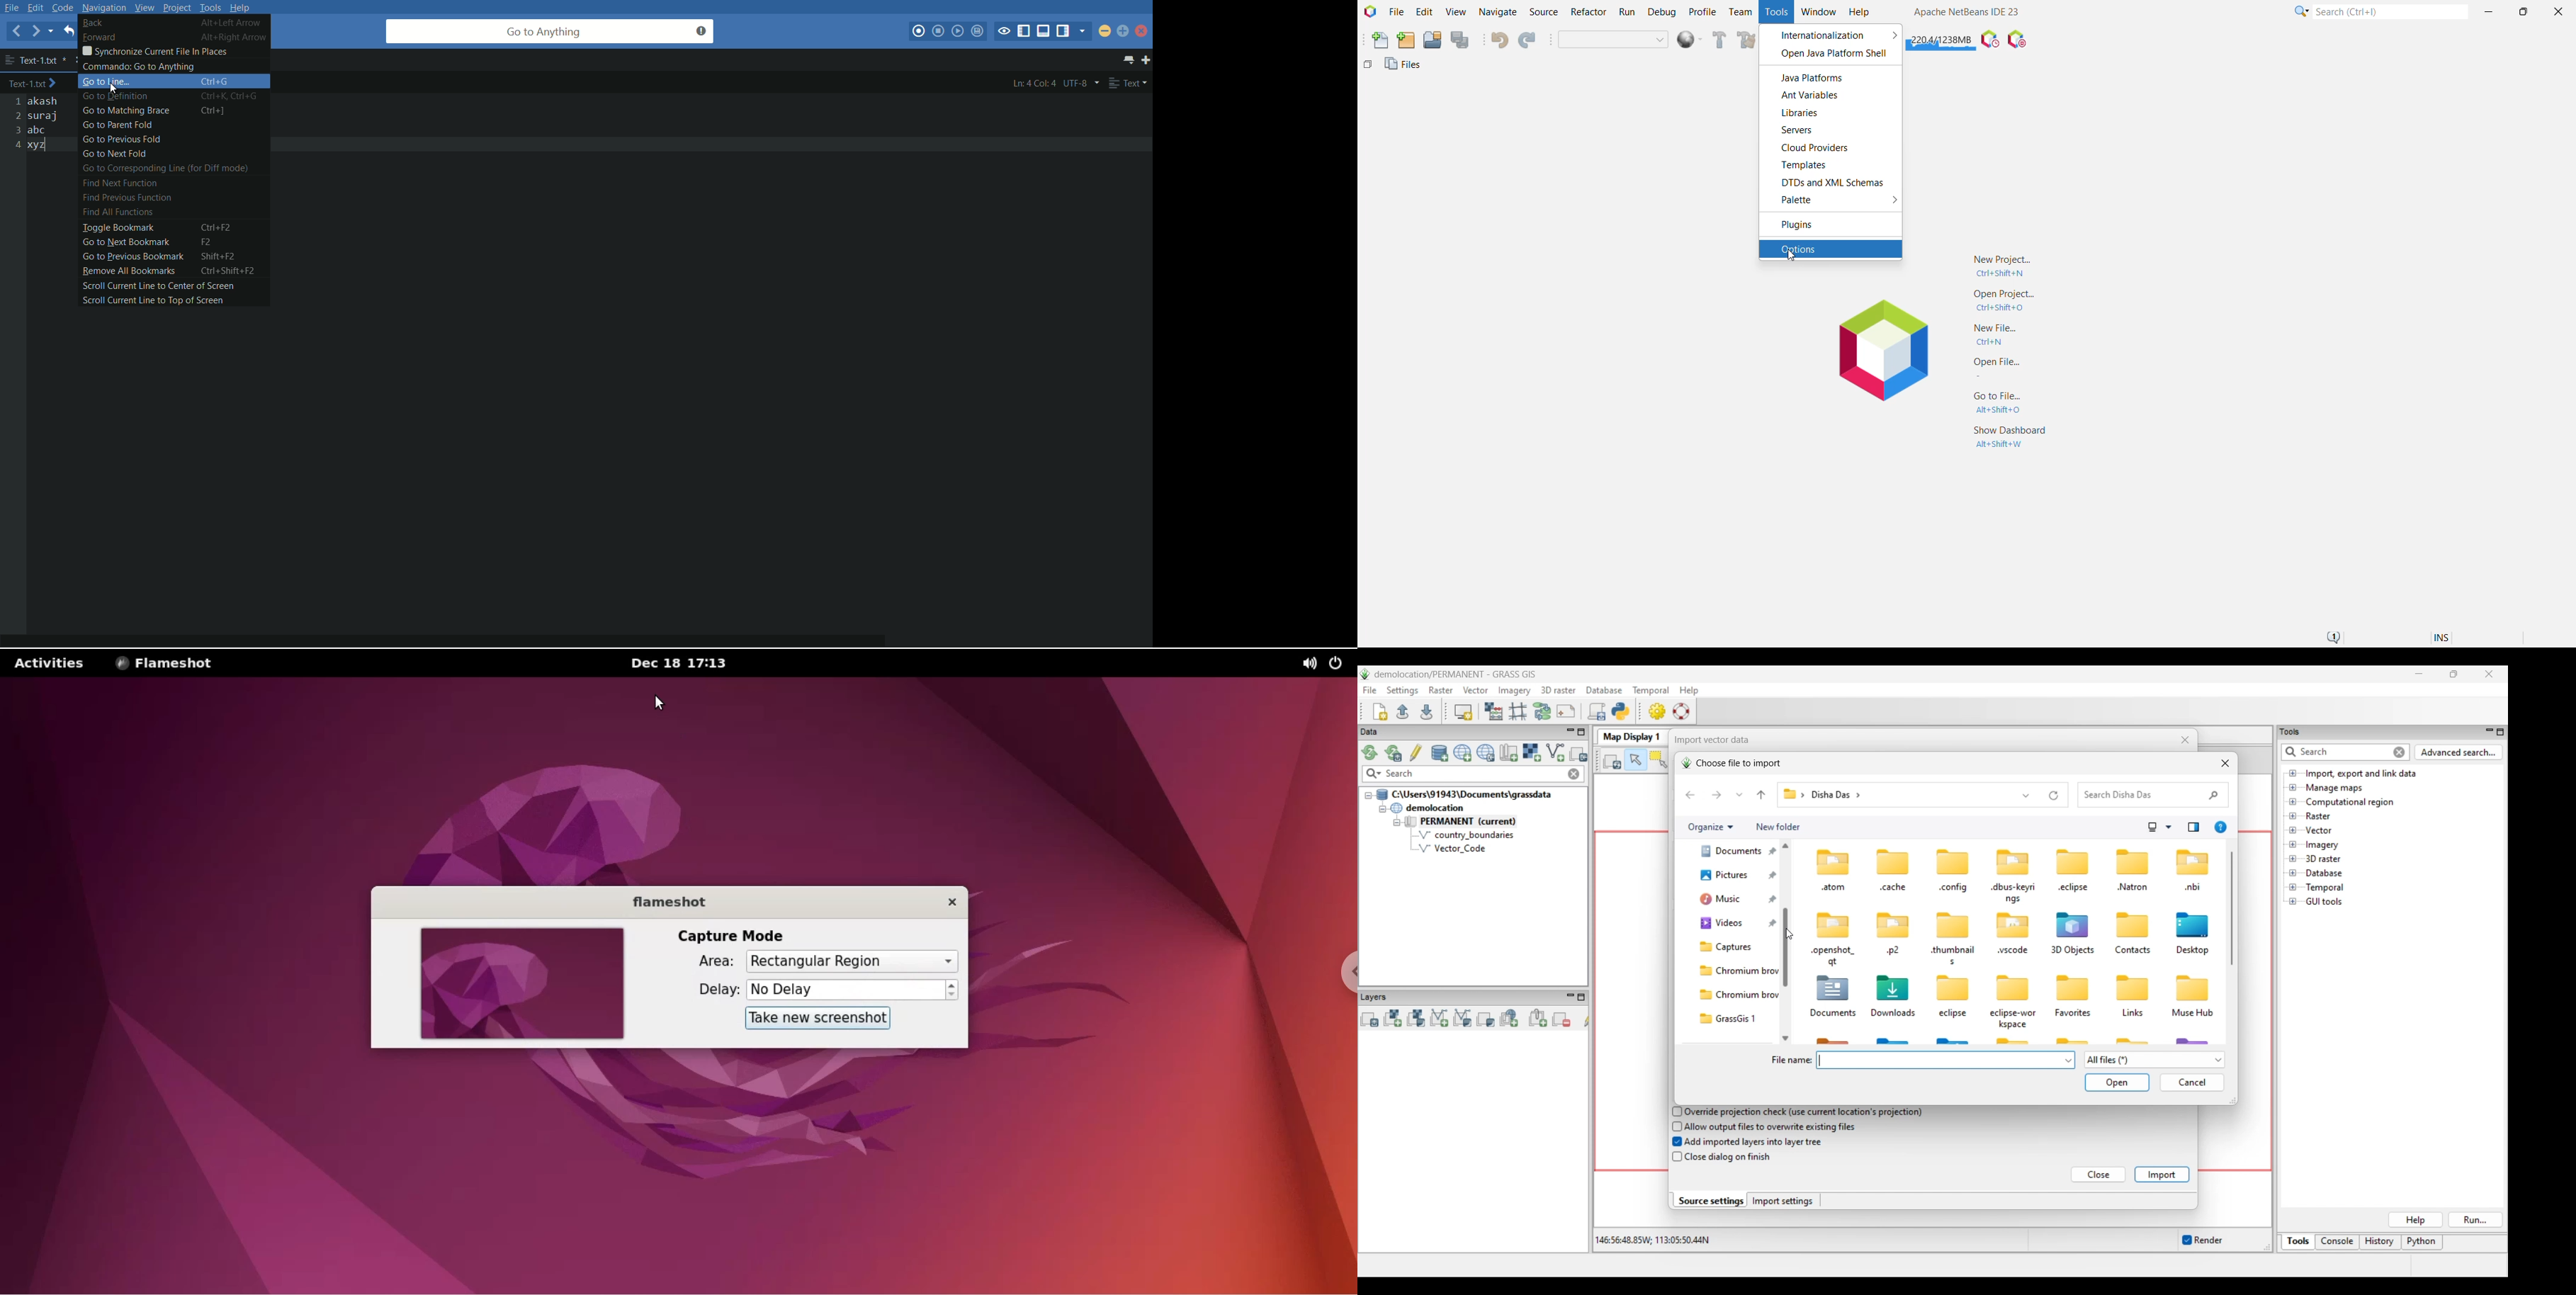  I want to click on file name, so click(35, 59).